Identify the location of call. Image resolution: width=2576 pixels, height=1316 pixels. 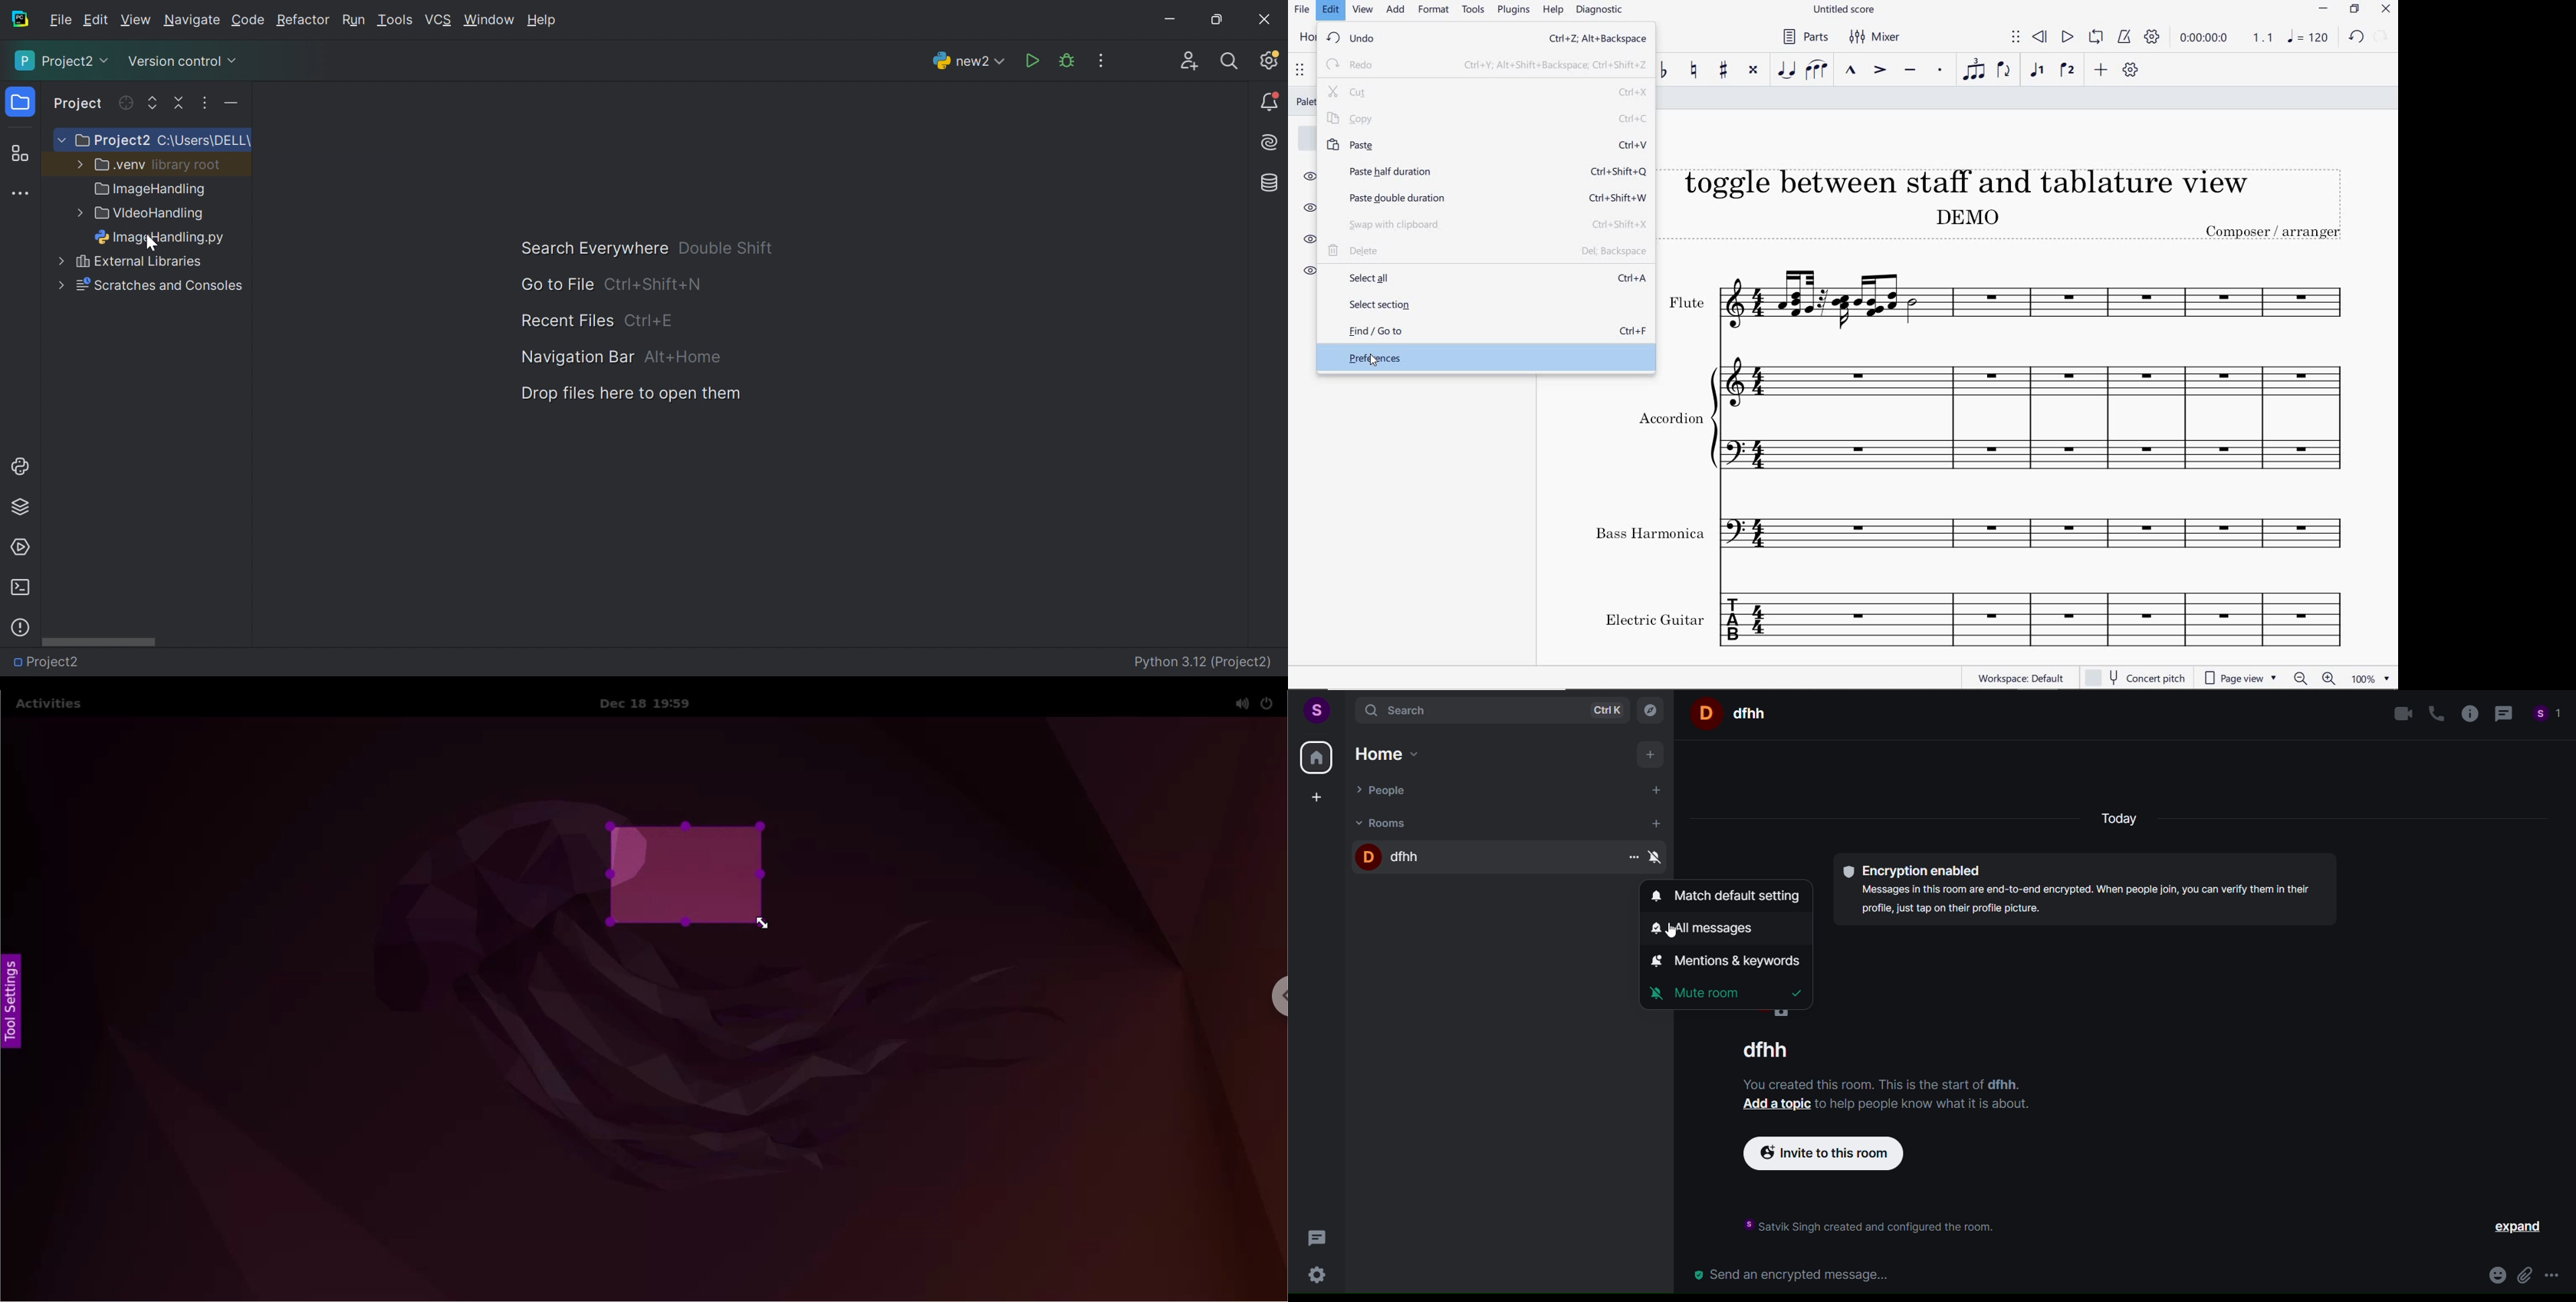
(2436, 712).